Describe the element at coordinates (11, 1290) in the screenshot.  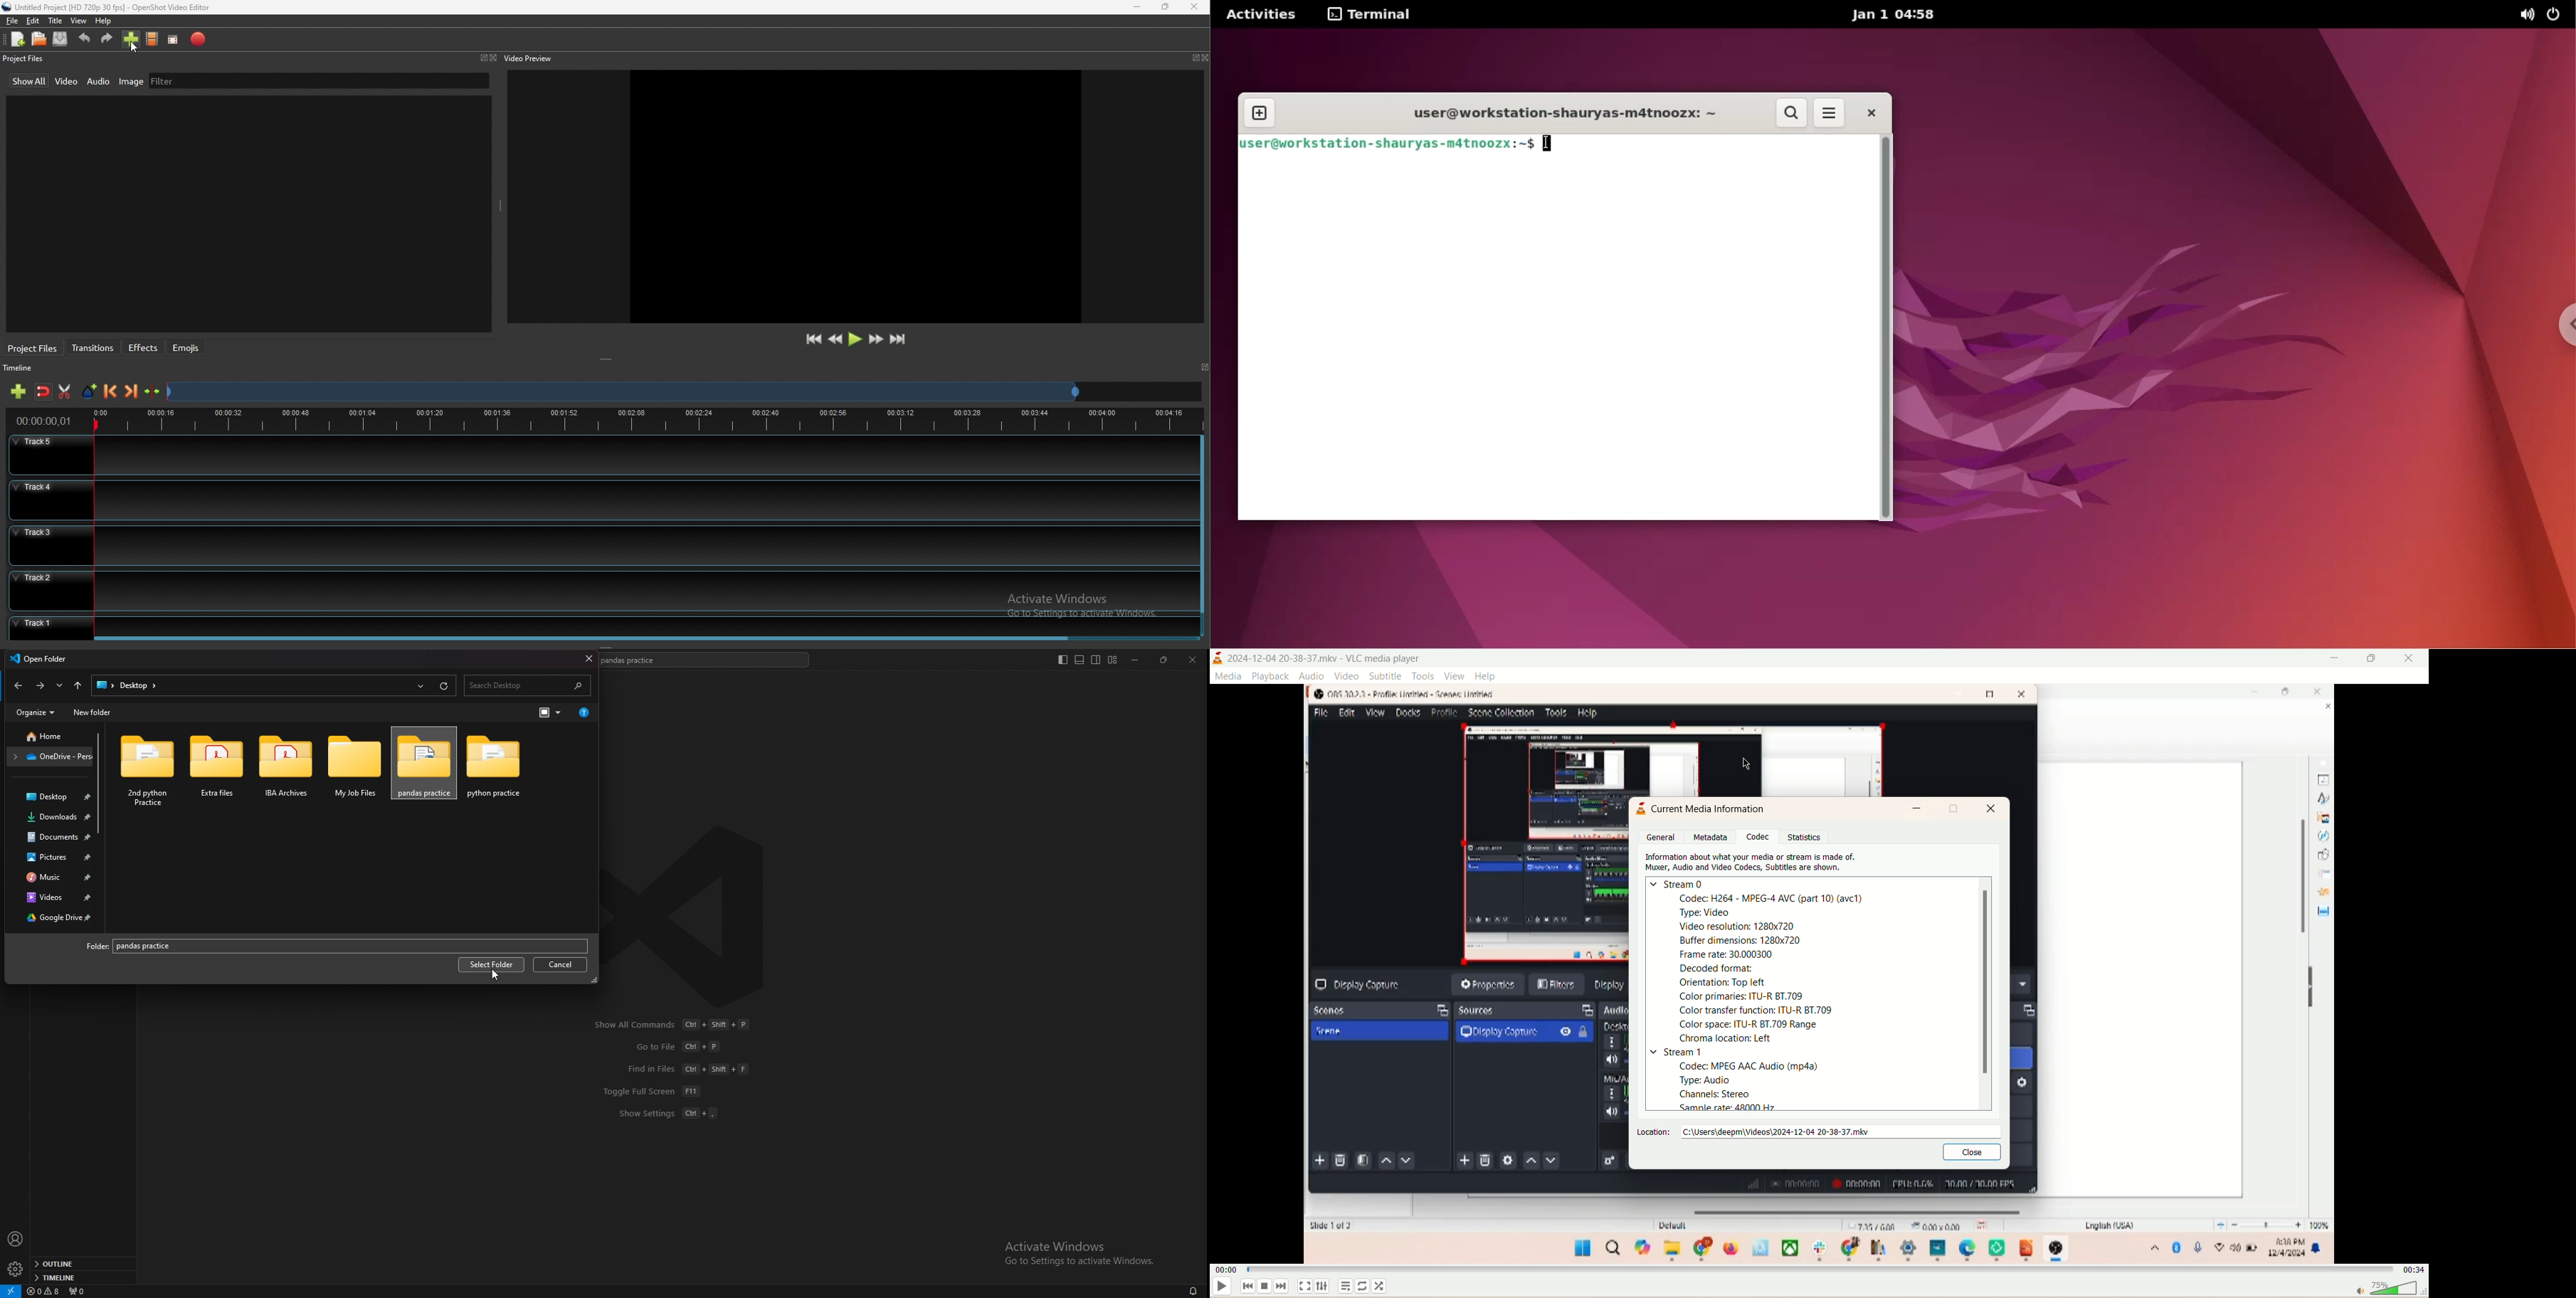
I see `remote window` at that location.